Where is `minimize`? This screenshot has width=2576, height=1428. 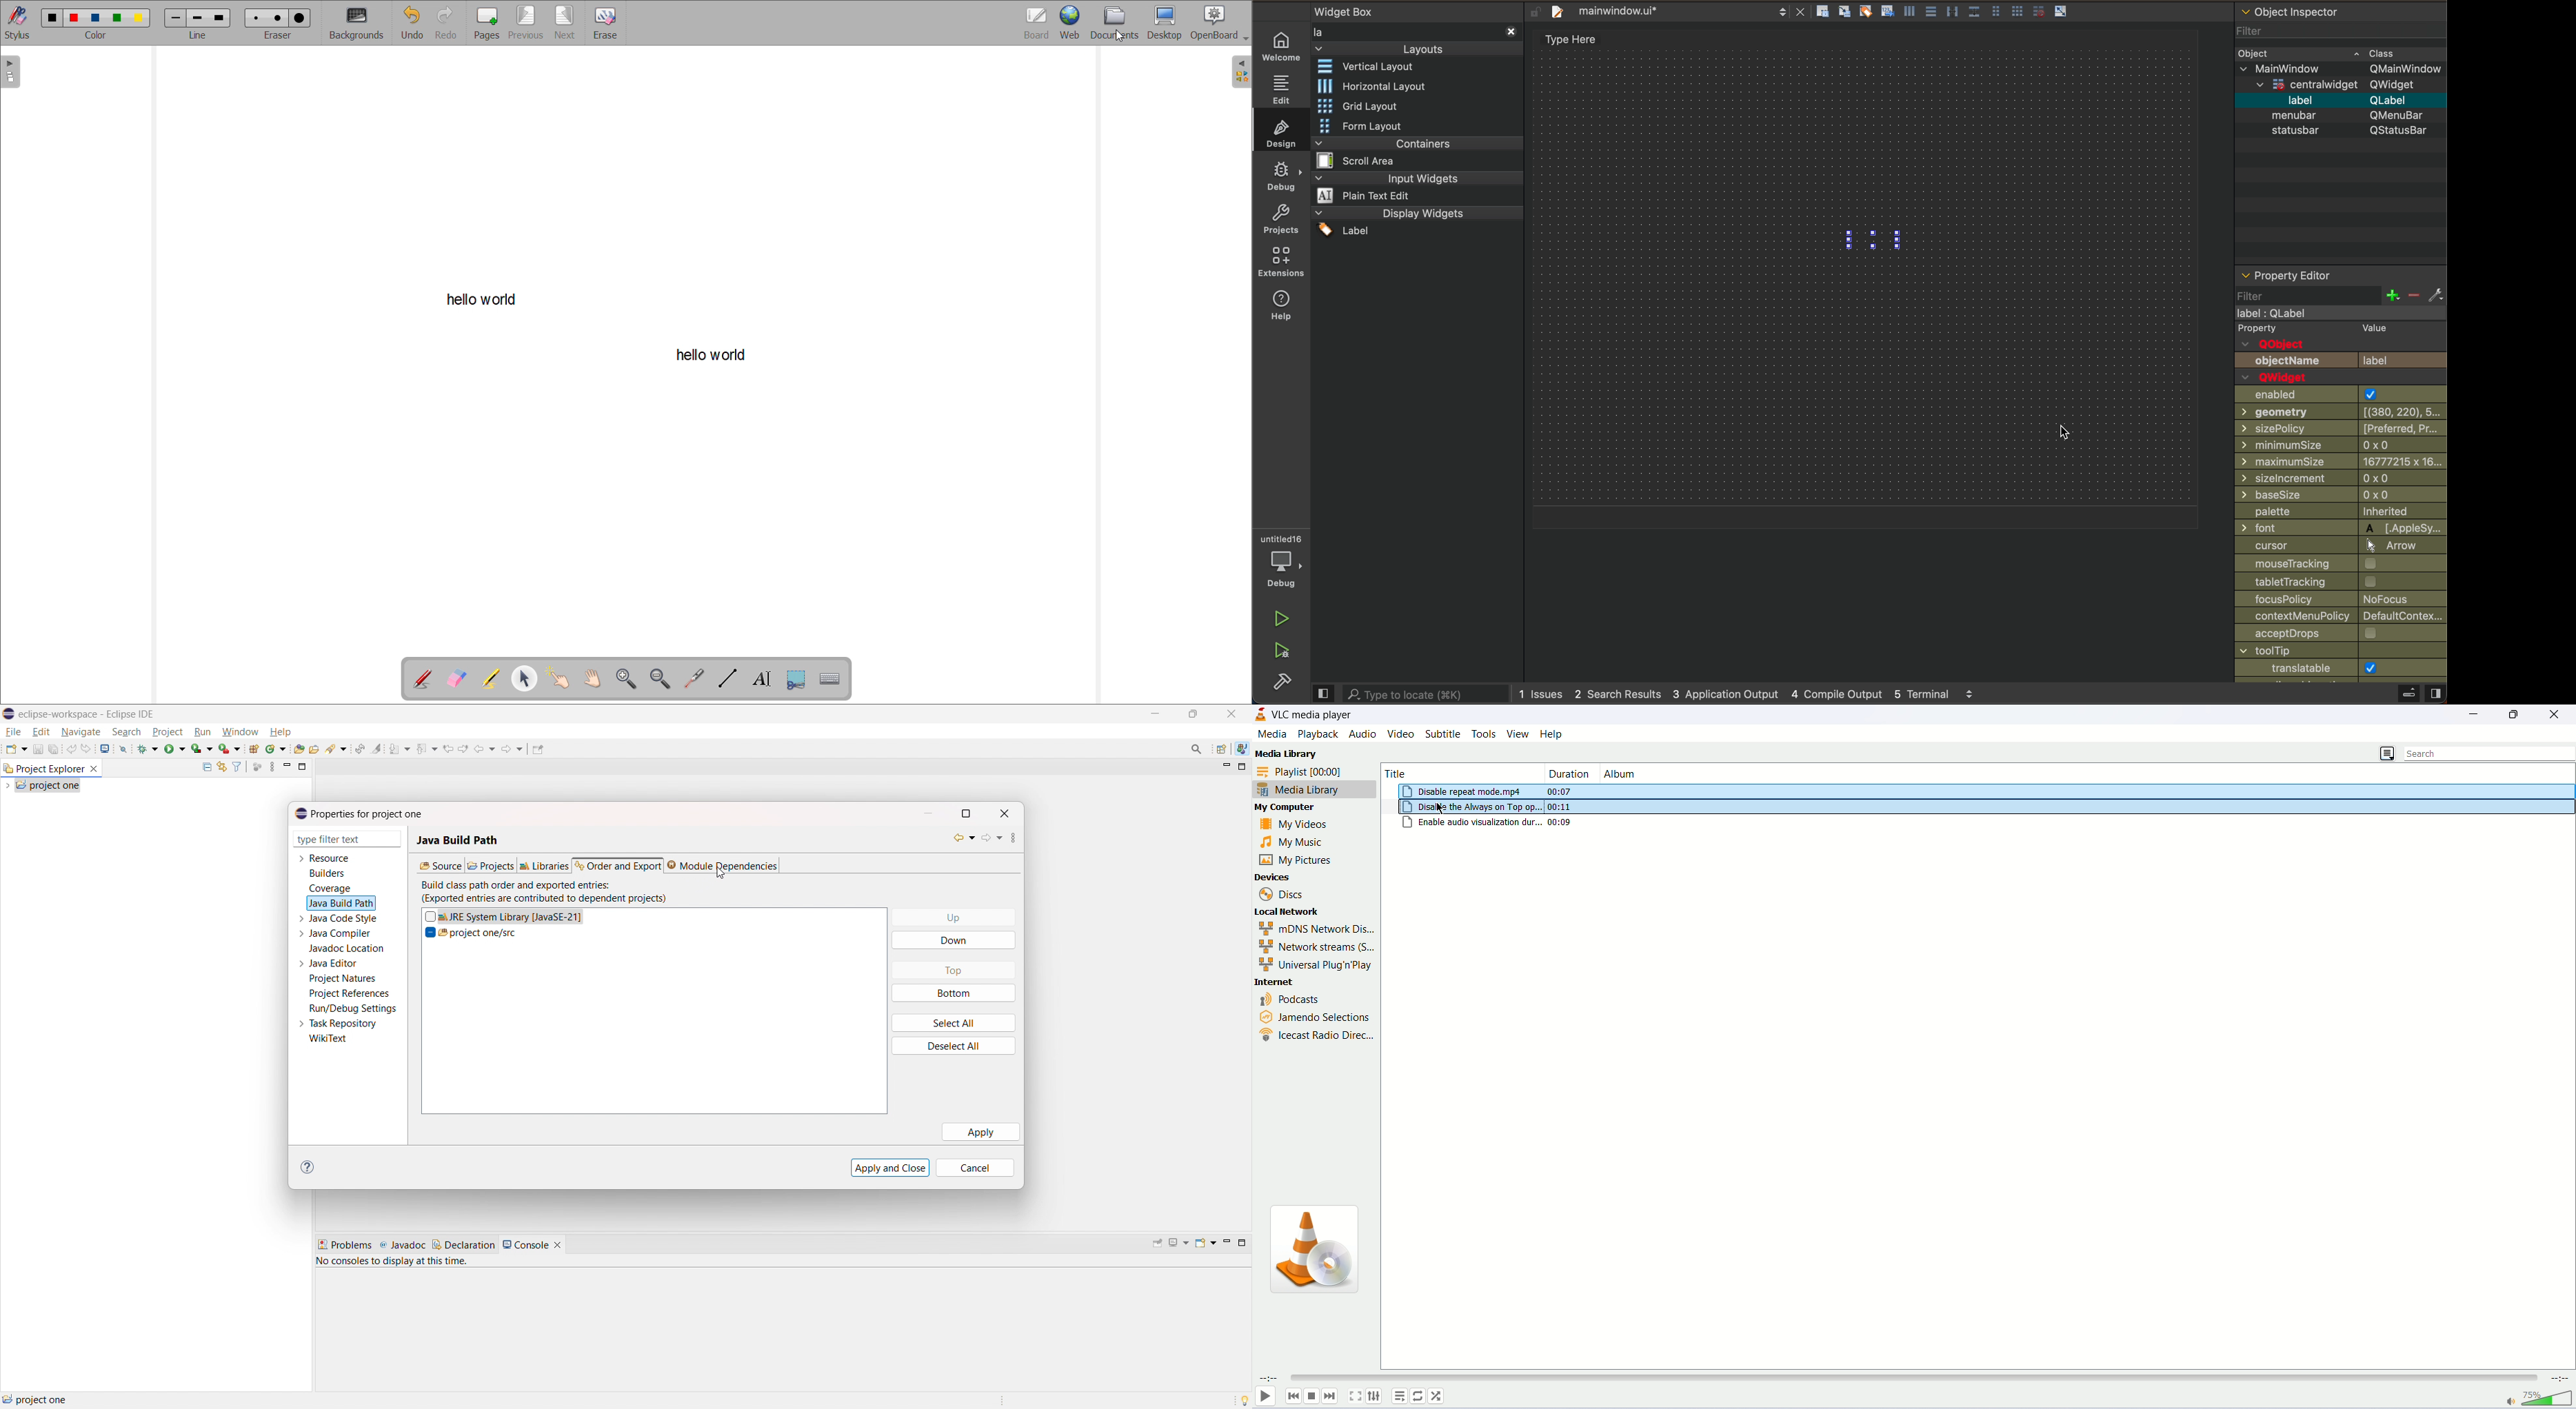
minimize is located at coordinates (2479, 713).